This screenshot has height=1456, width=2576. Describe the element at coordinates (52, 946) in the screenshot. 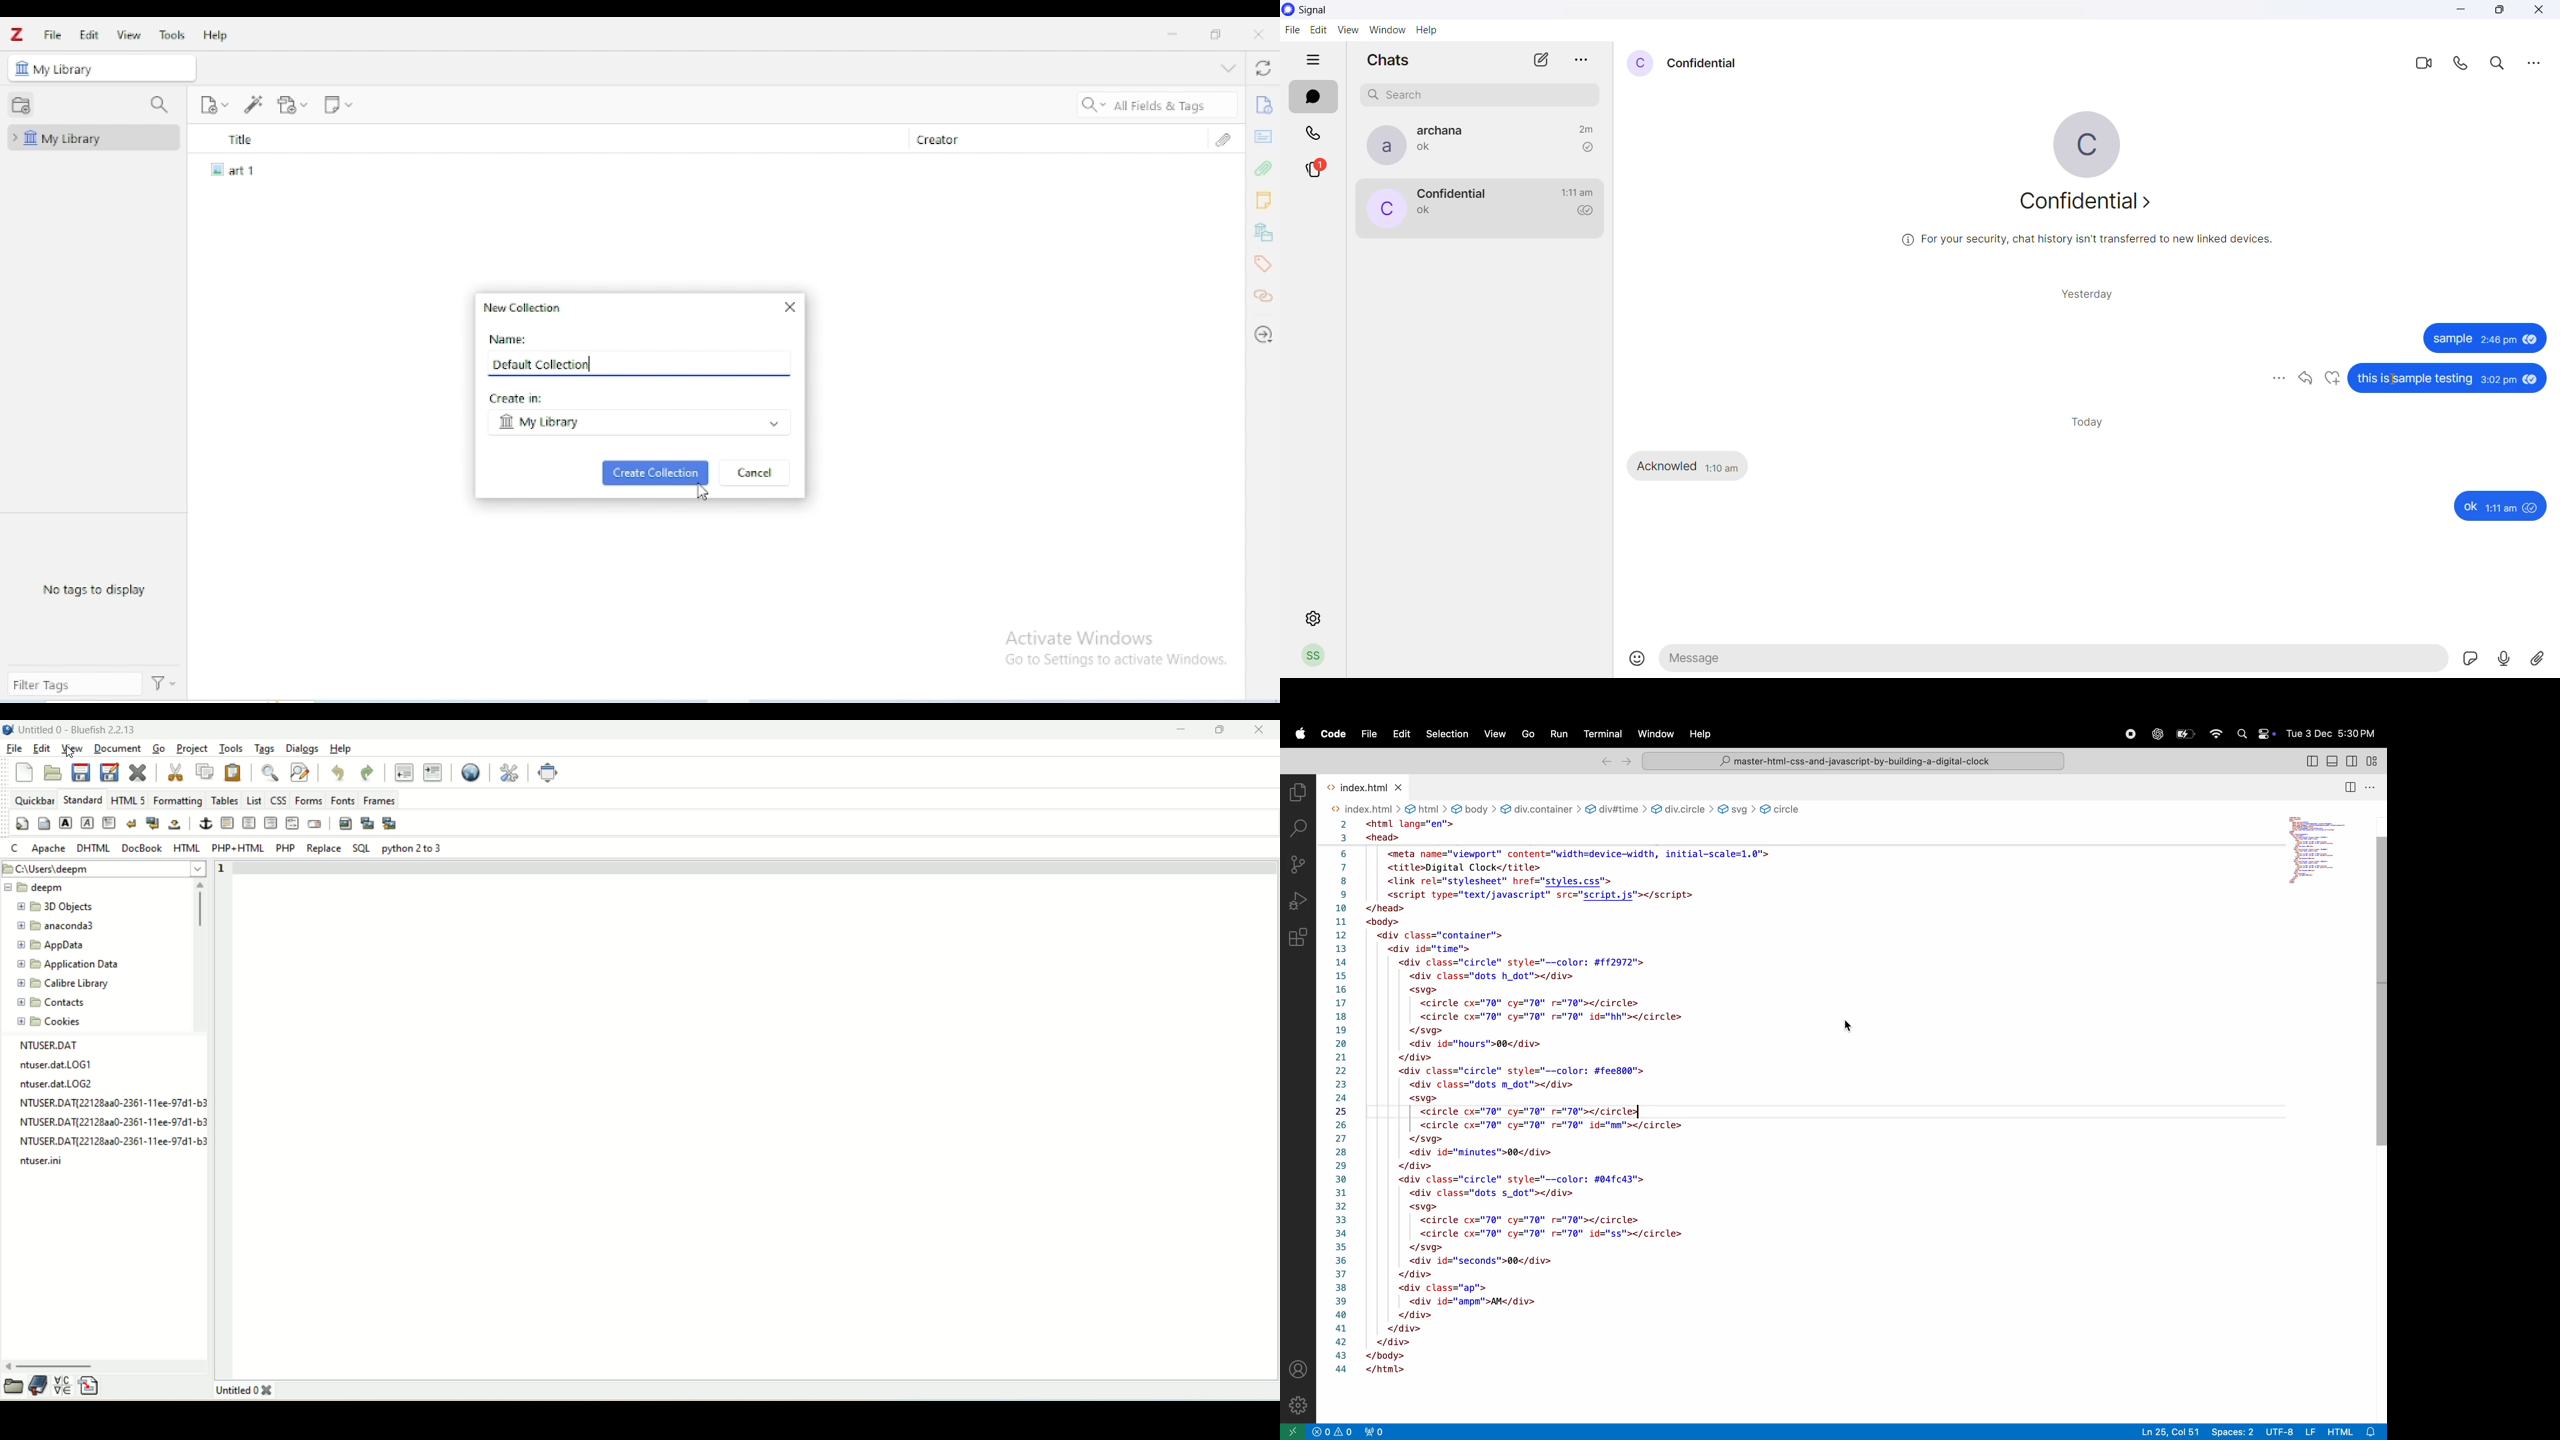

I see `appdata` at that location.